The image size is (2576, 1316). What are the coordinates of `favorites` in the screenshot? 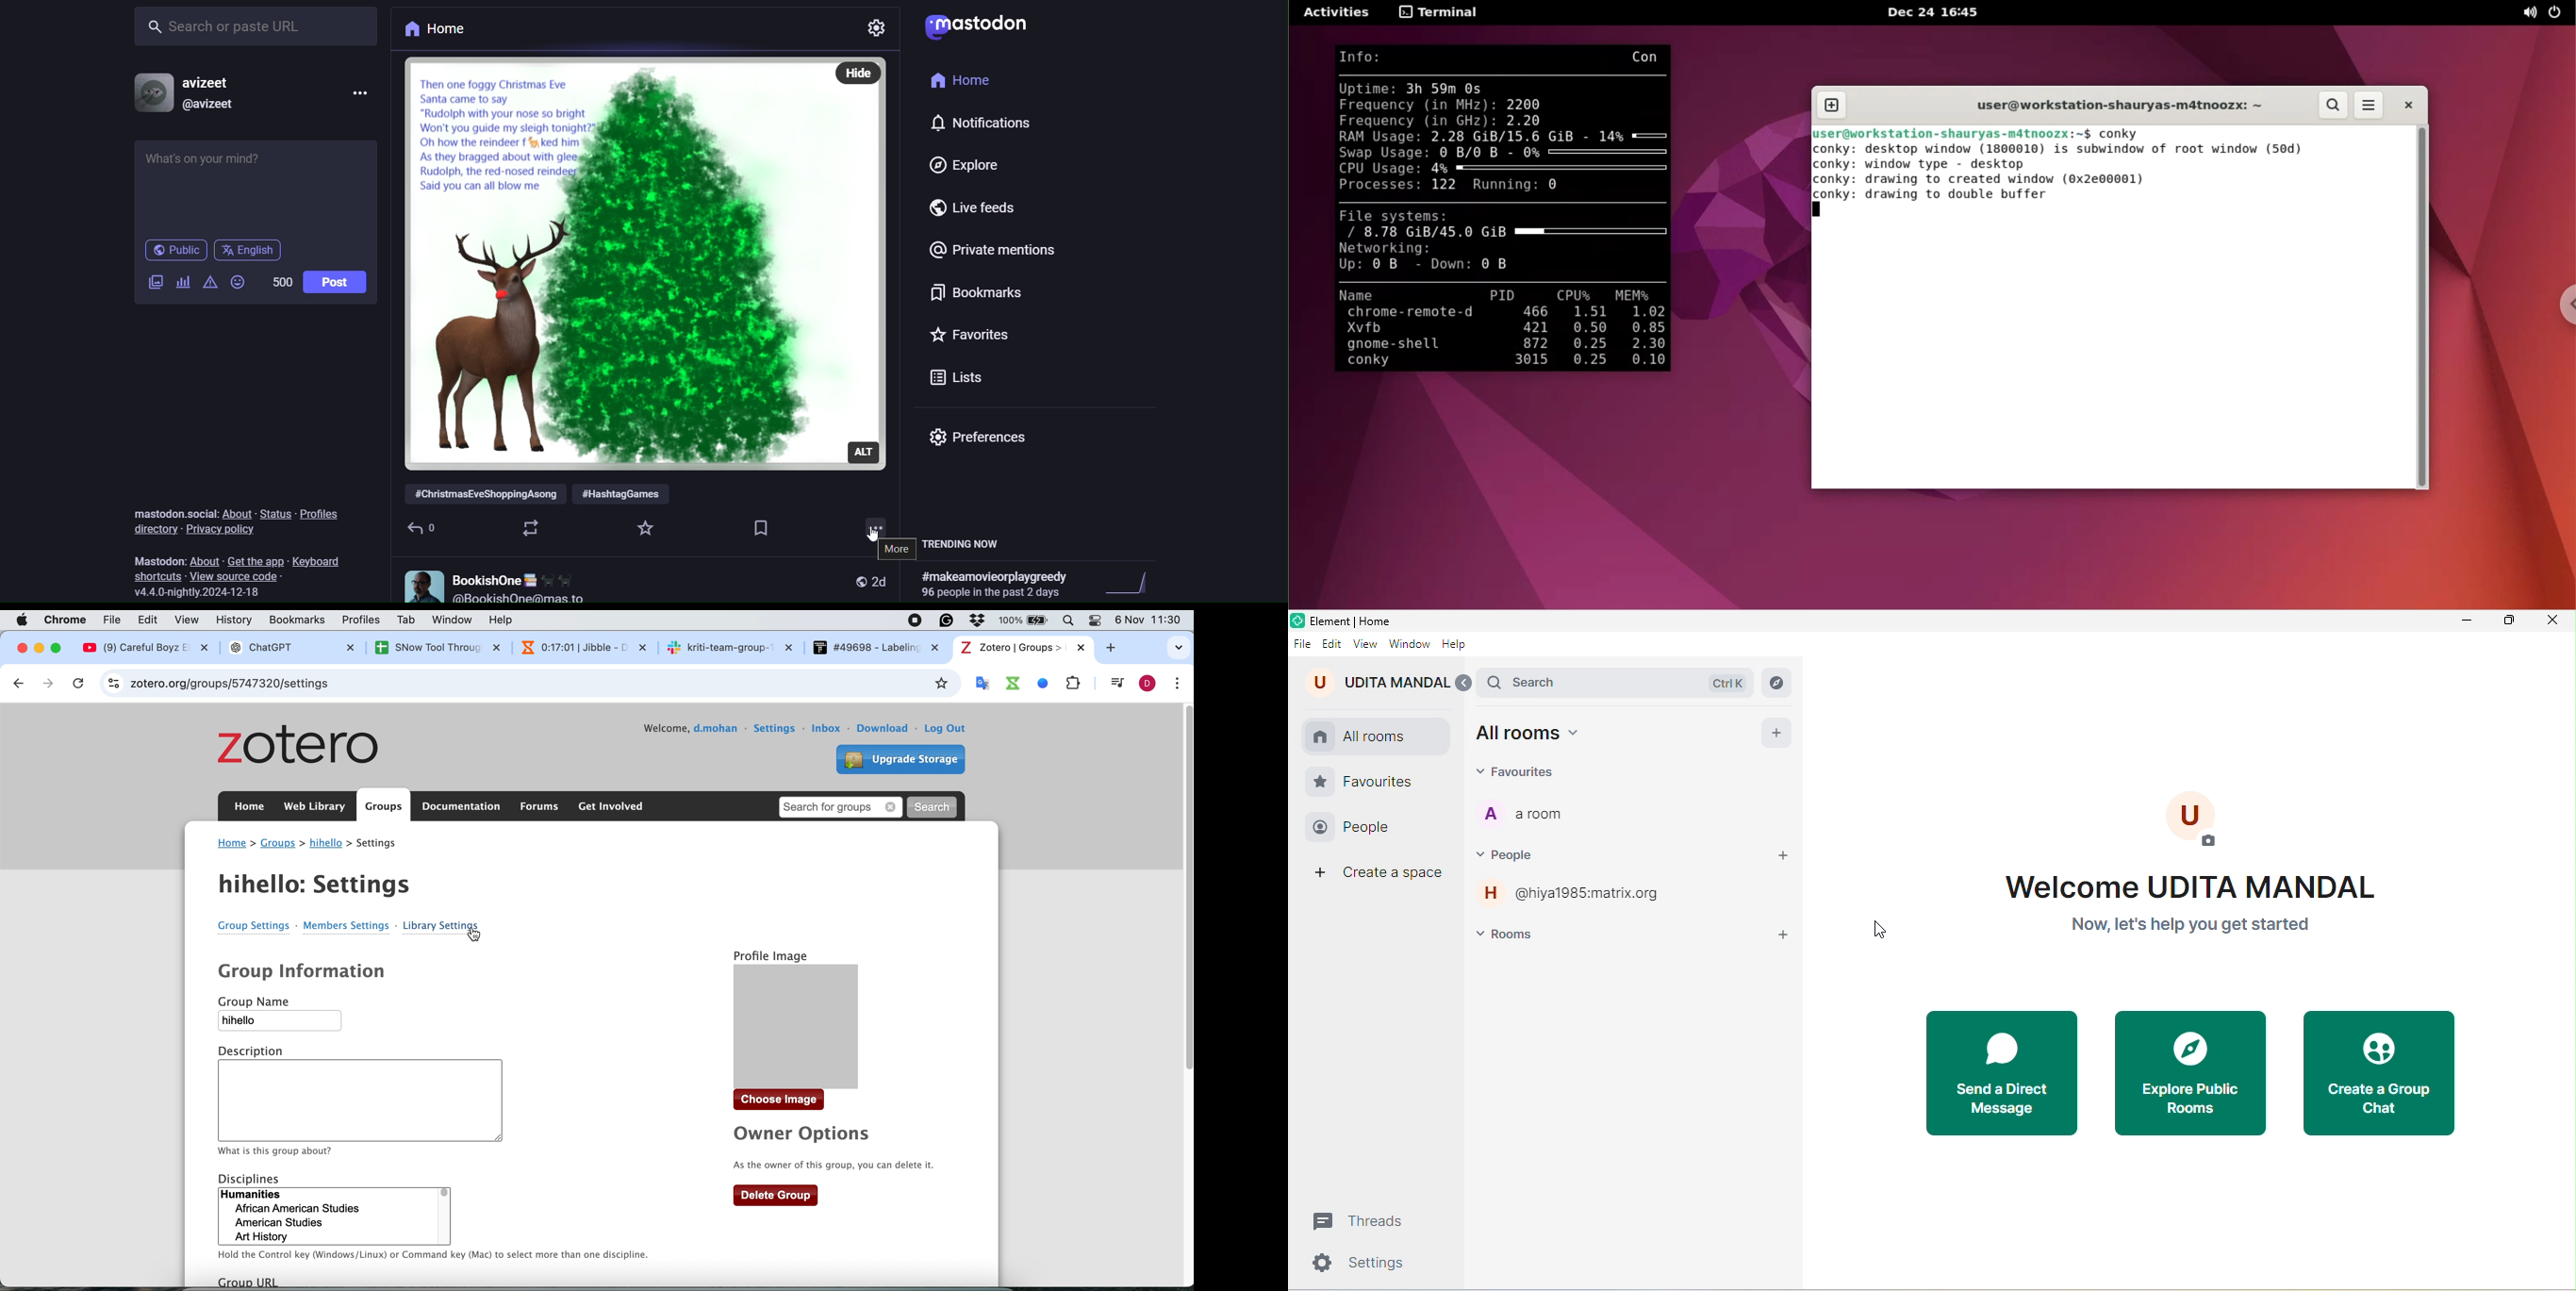 It's located at (1533, 774).